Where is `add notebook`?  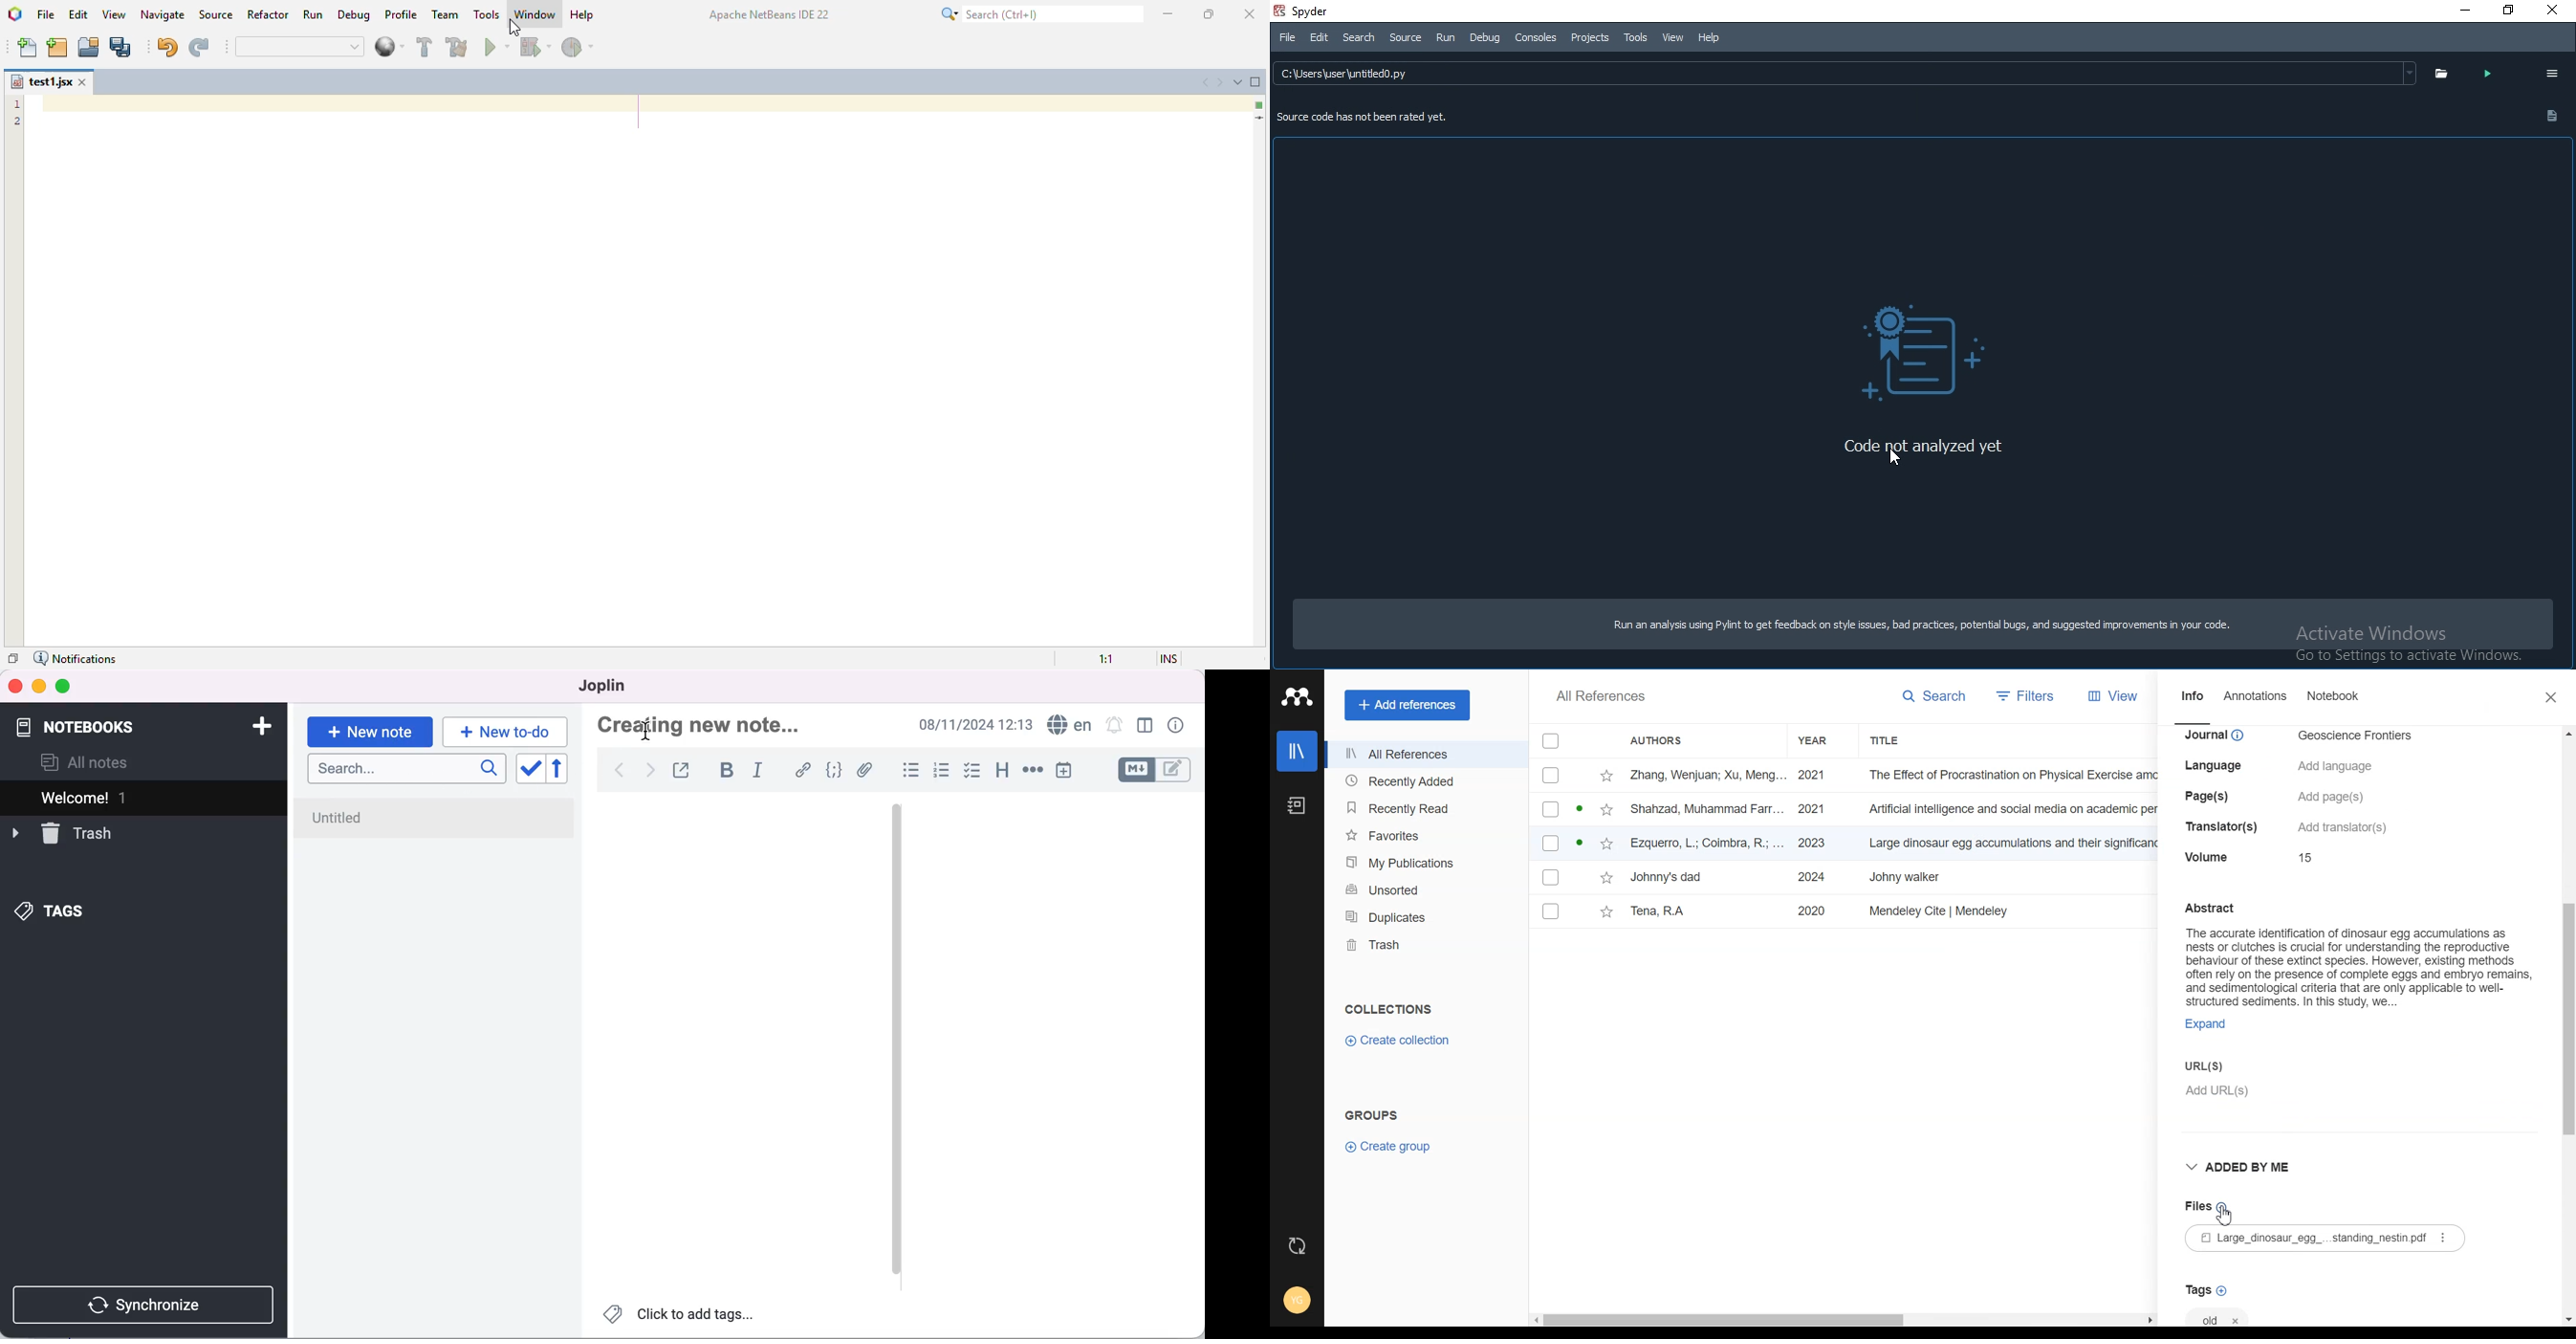 add notebook is located at coordinates (259, 725).